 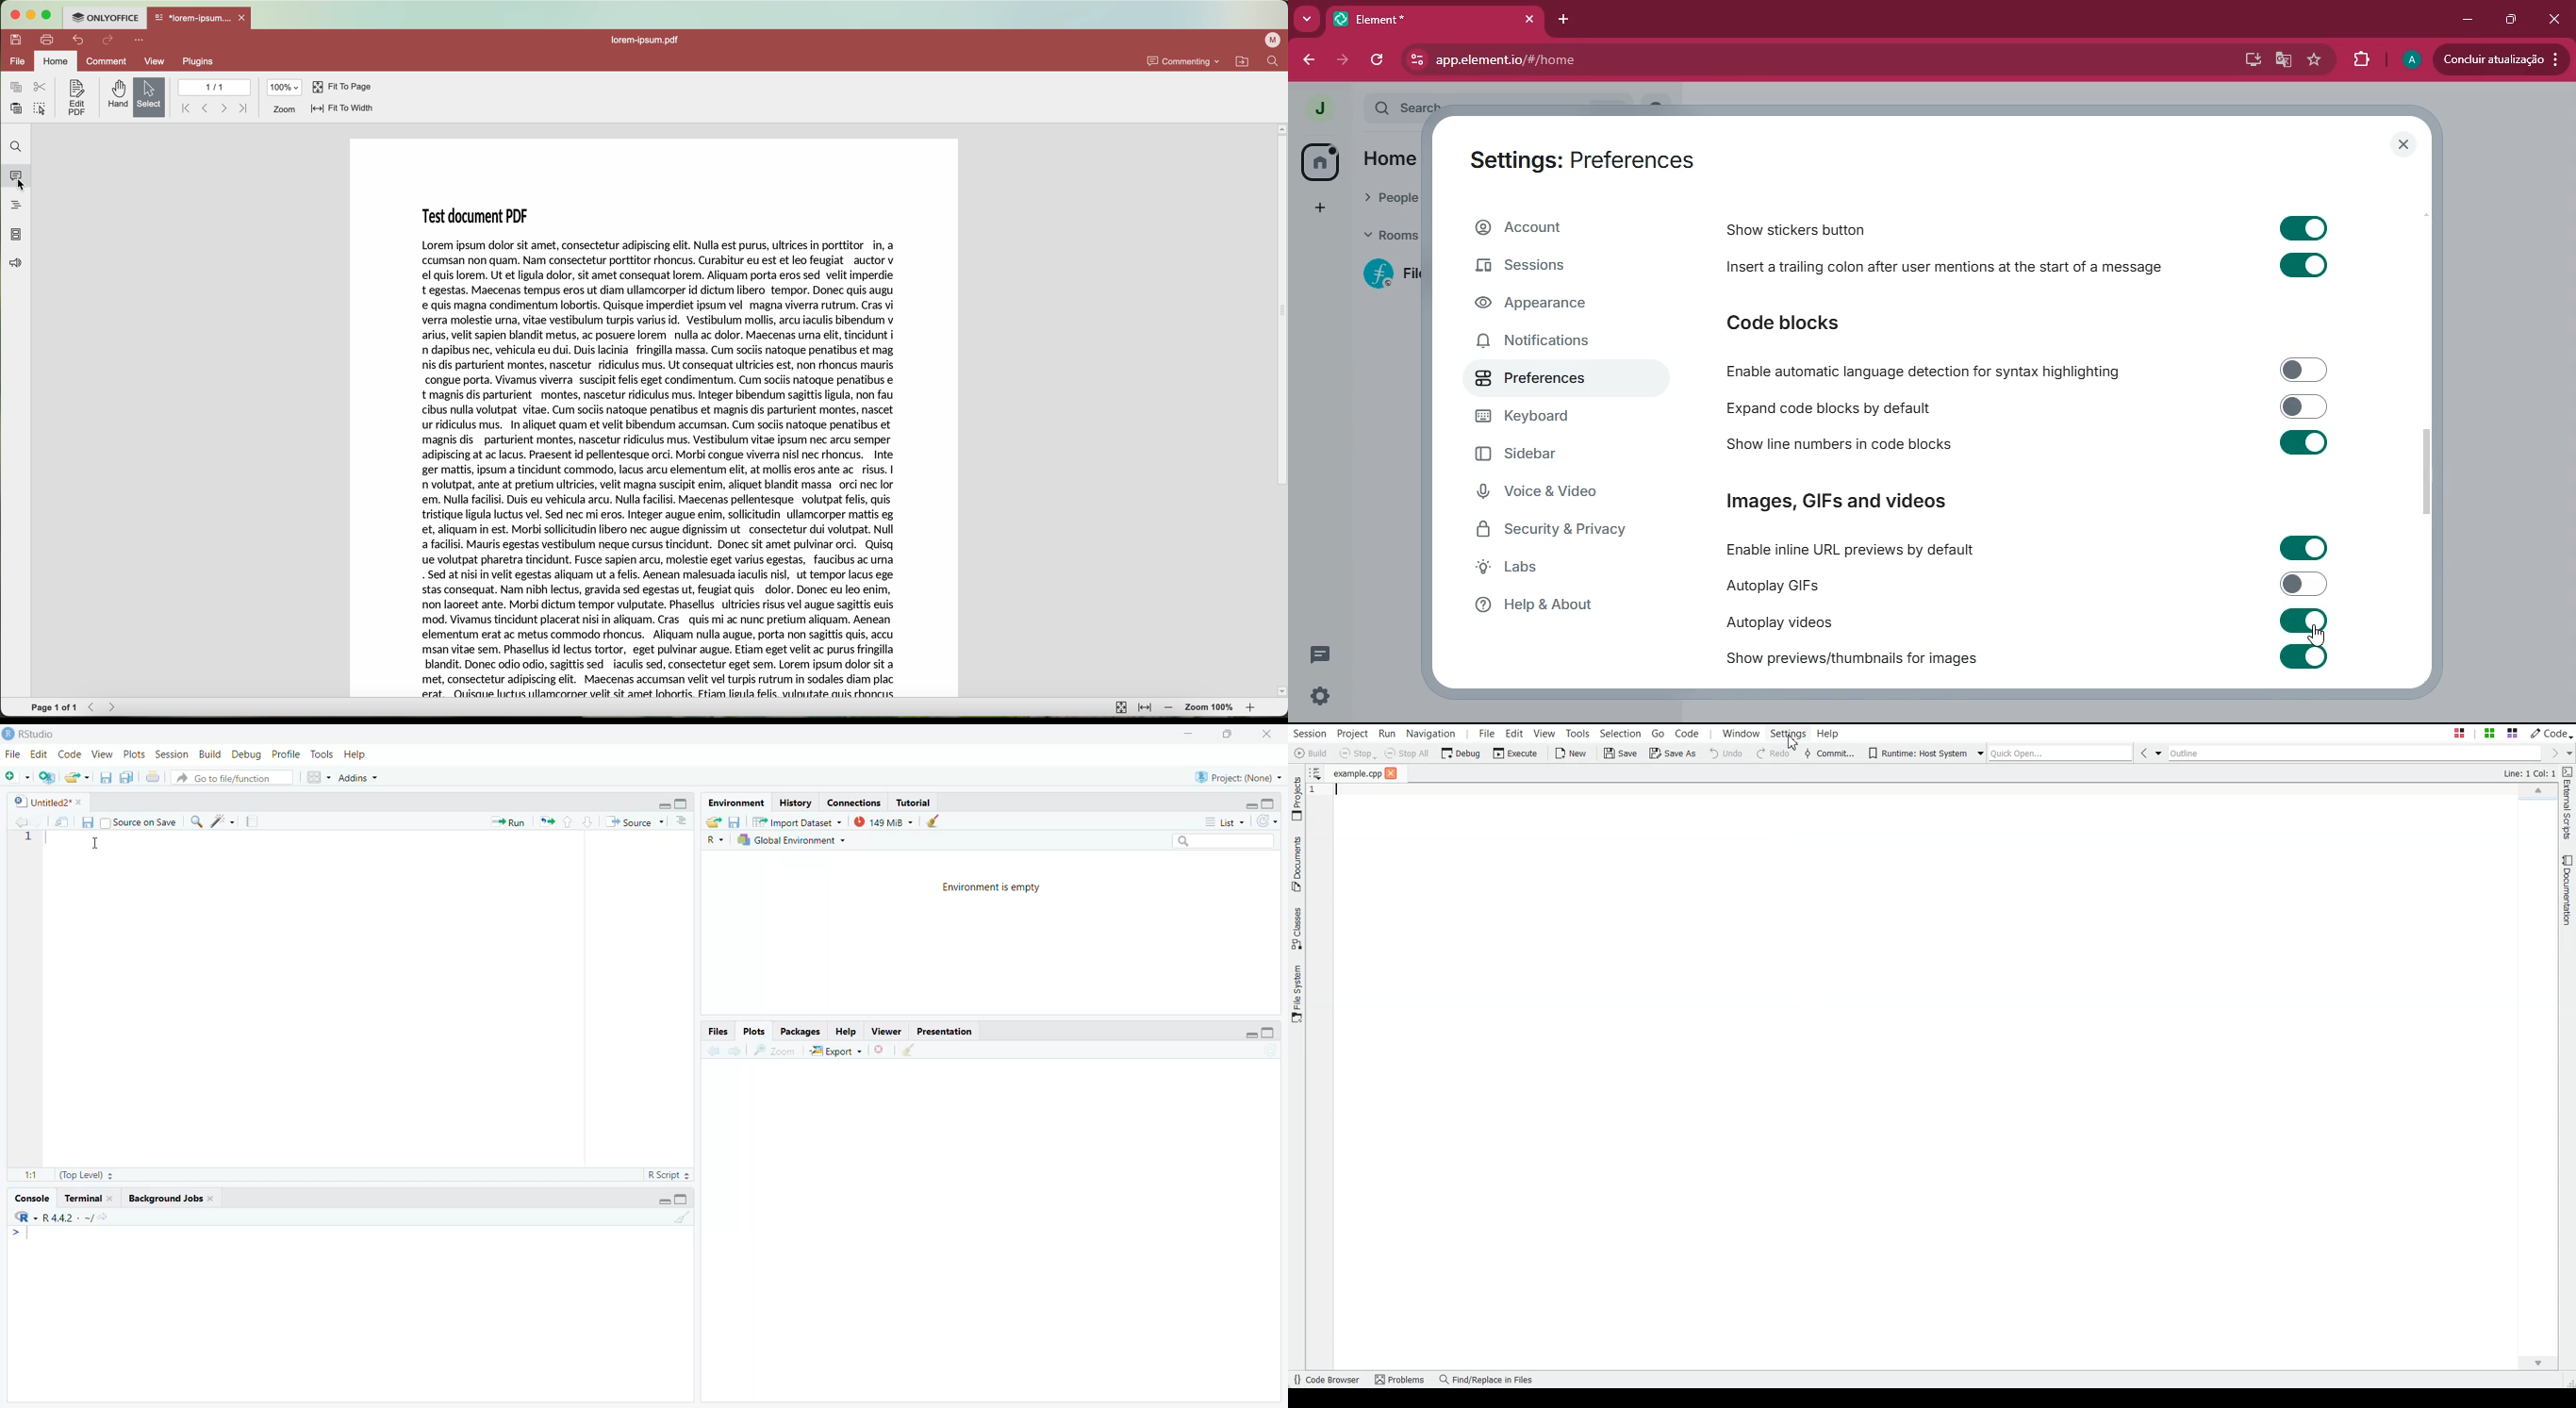 What do you see at coordinates (797, 803) in the screenshot?
I see `History` at bounding box center [797, 803].